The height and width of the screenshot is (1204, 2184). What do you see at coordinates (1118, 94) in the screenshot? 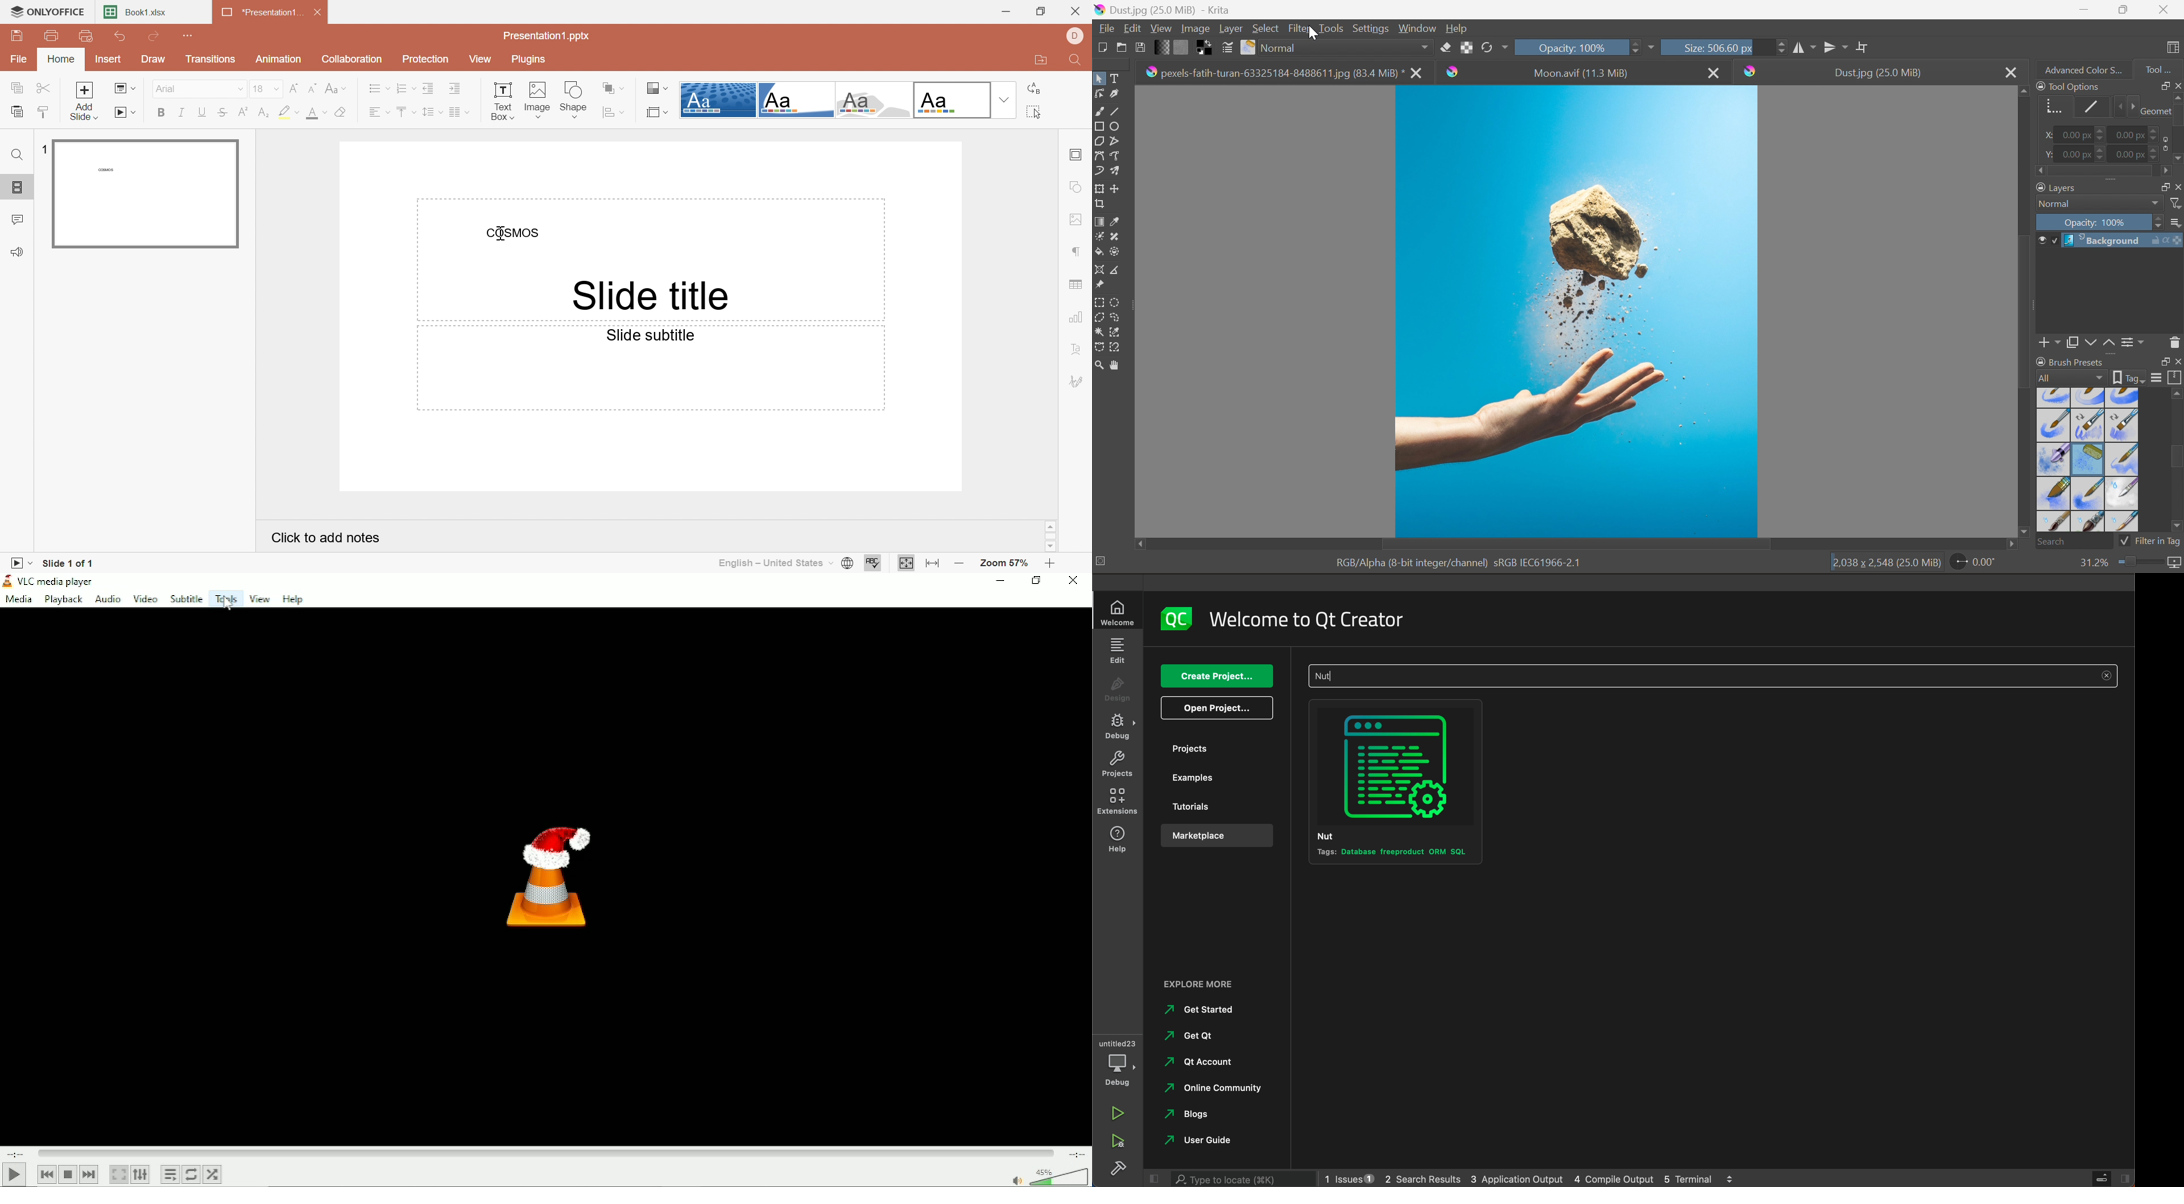
I see `Calligraphy` at bounding box center [1118, 94].